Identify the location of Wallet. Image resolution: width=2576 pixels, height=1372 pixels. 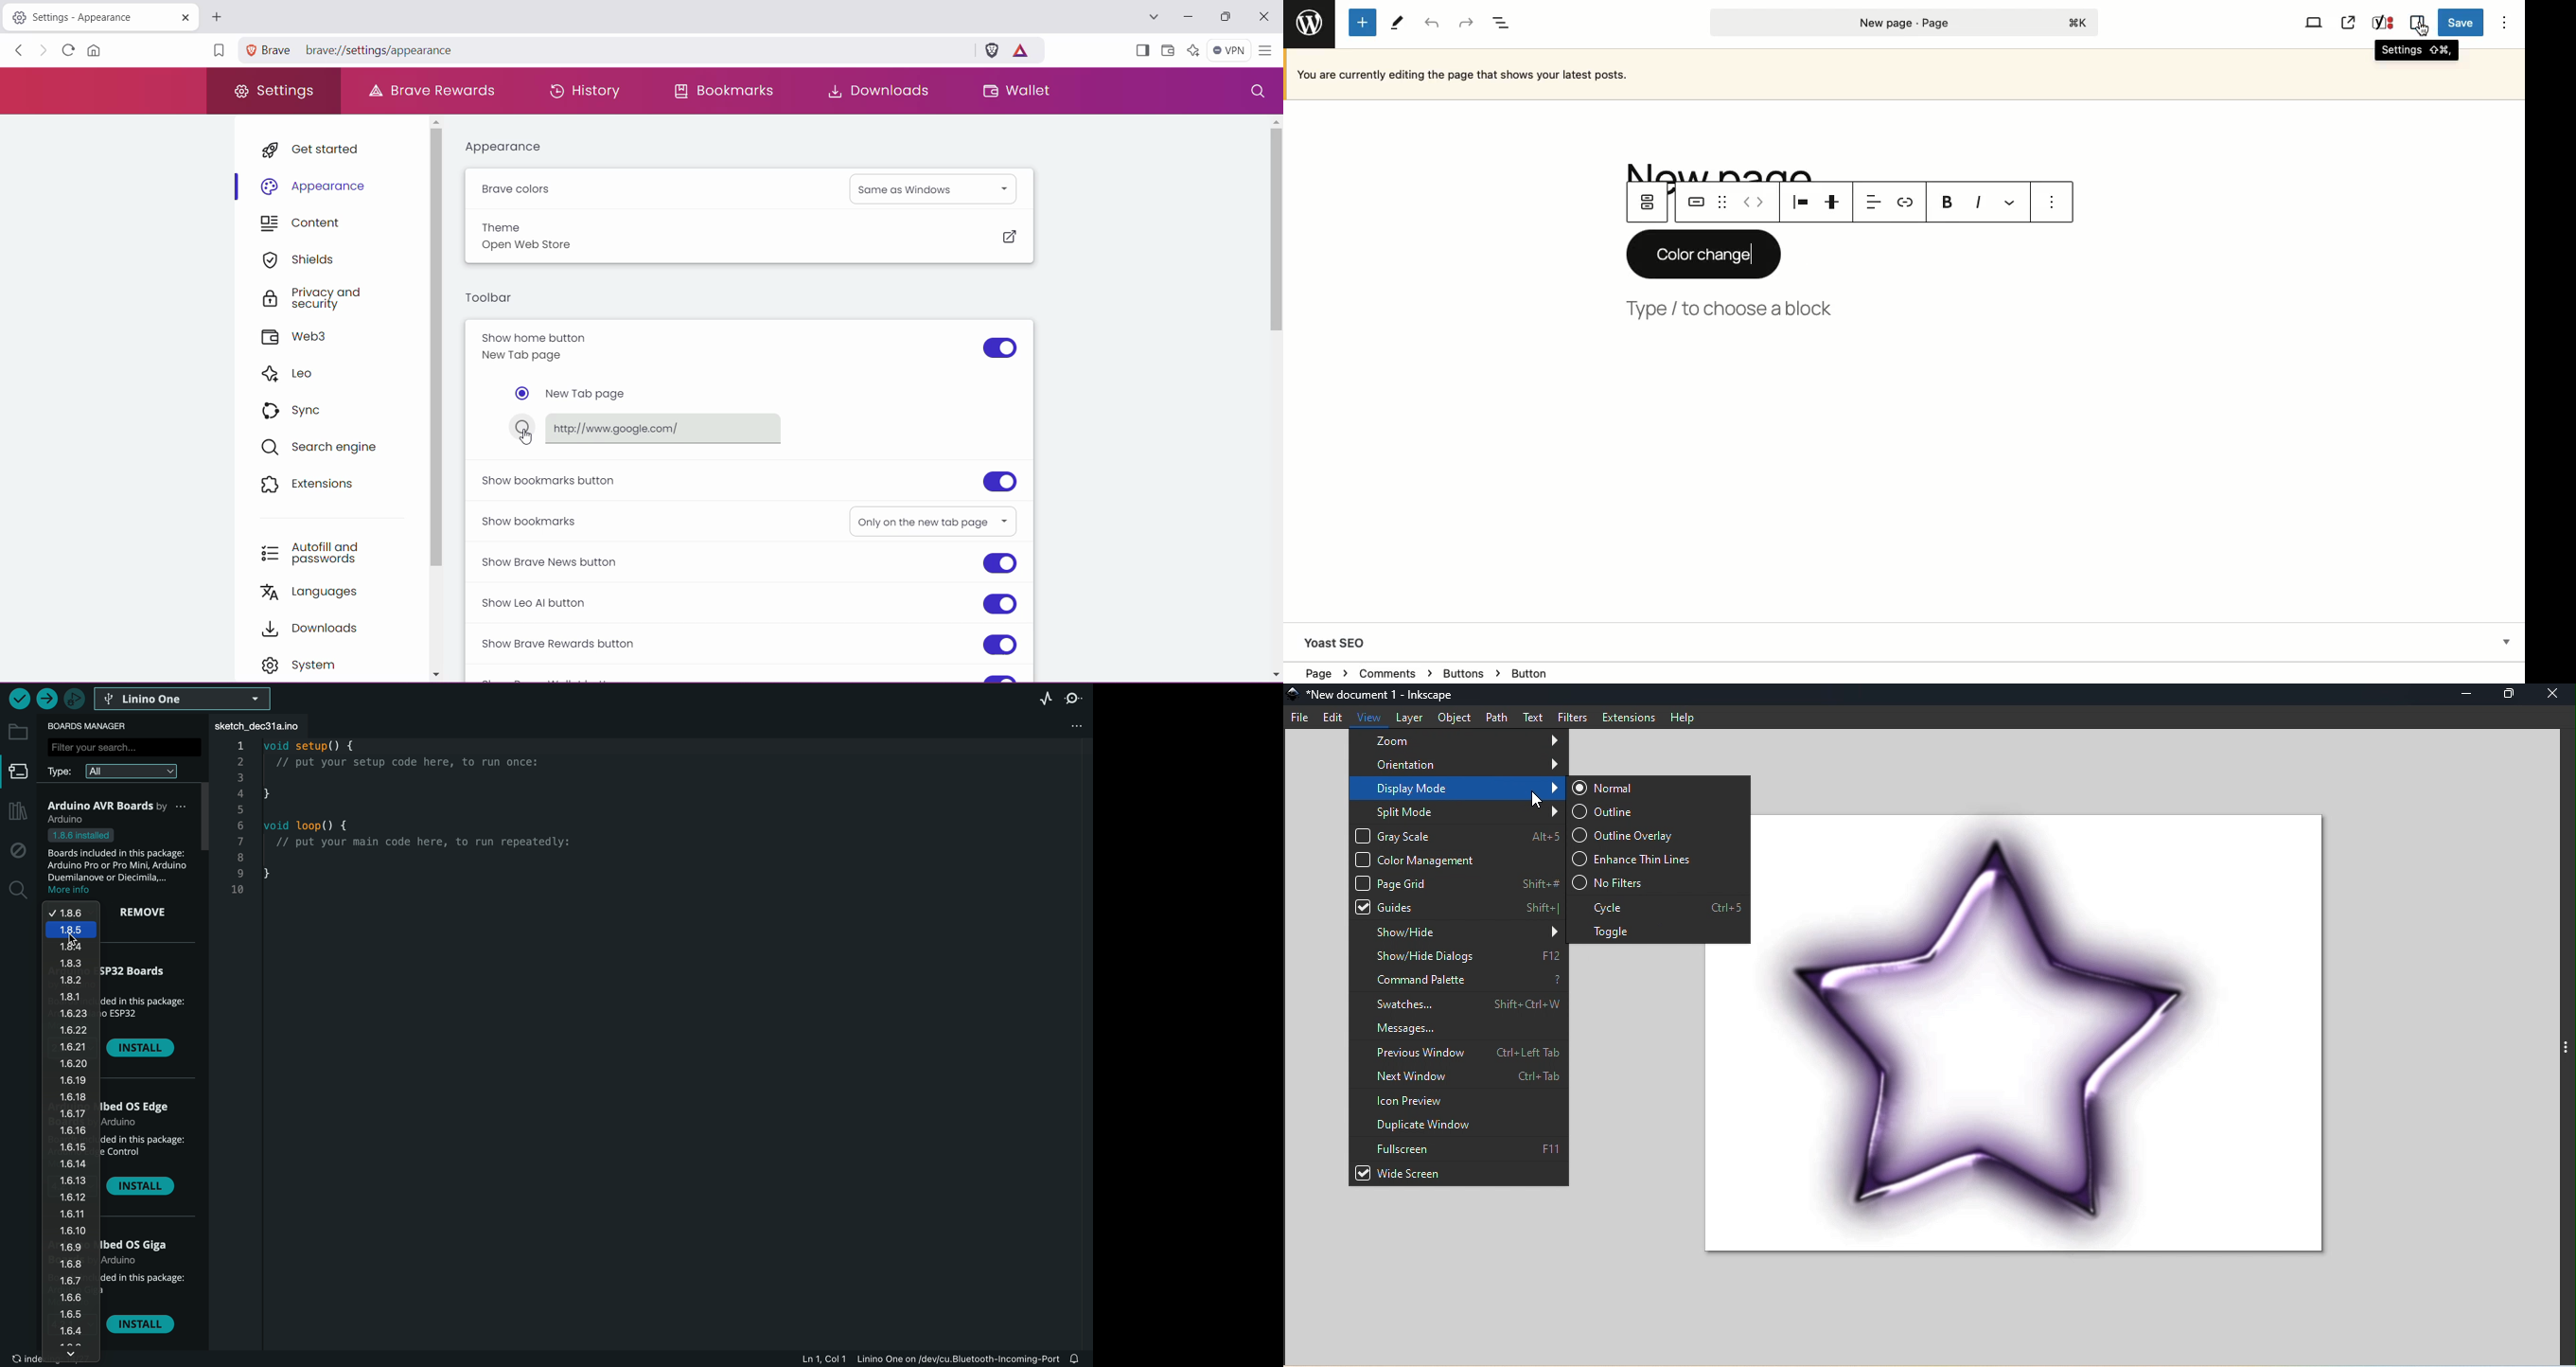
(1016, 92).